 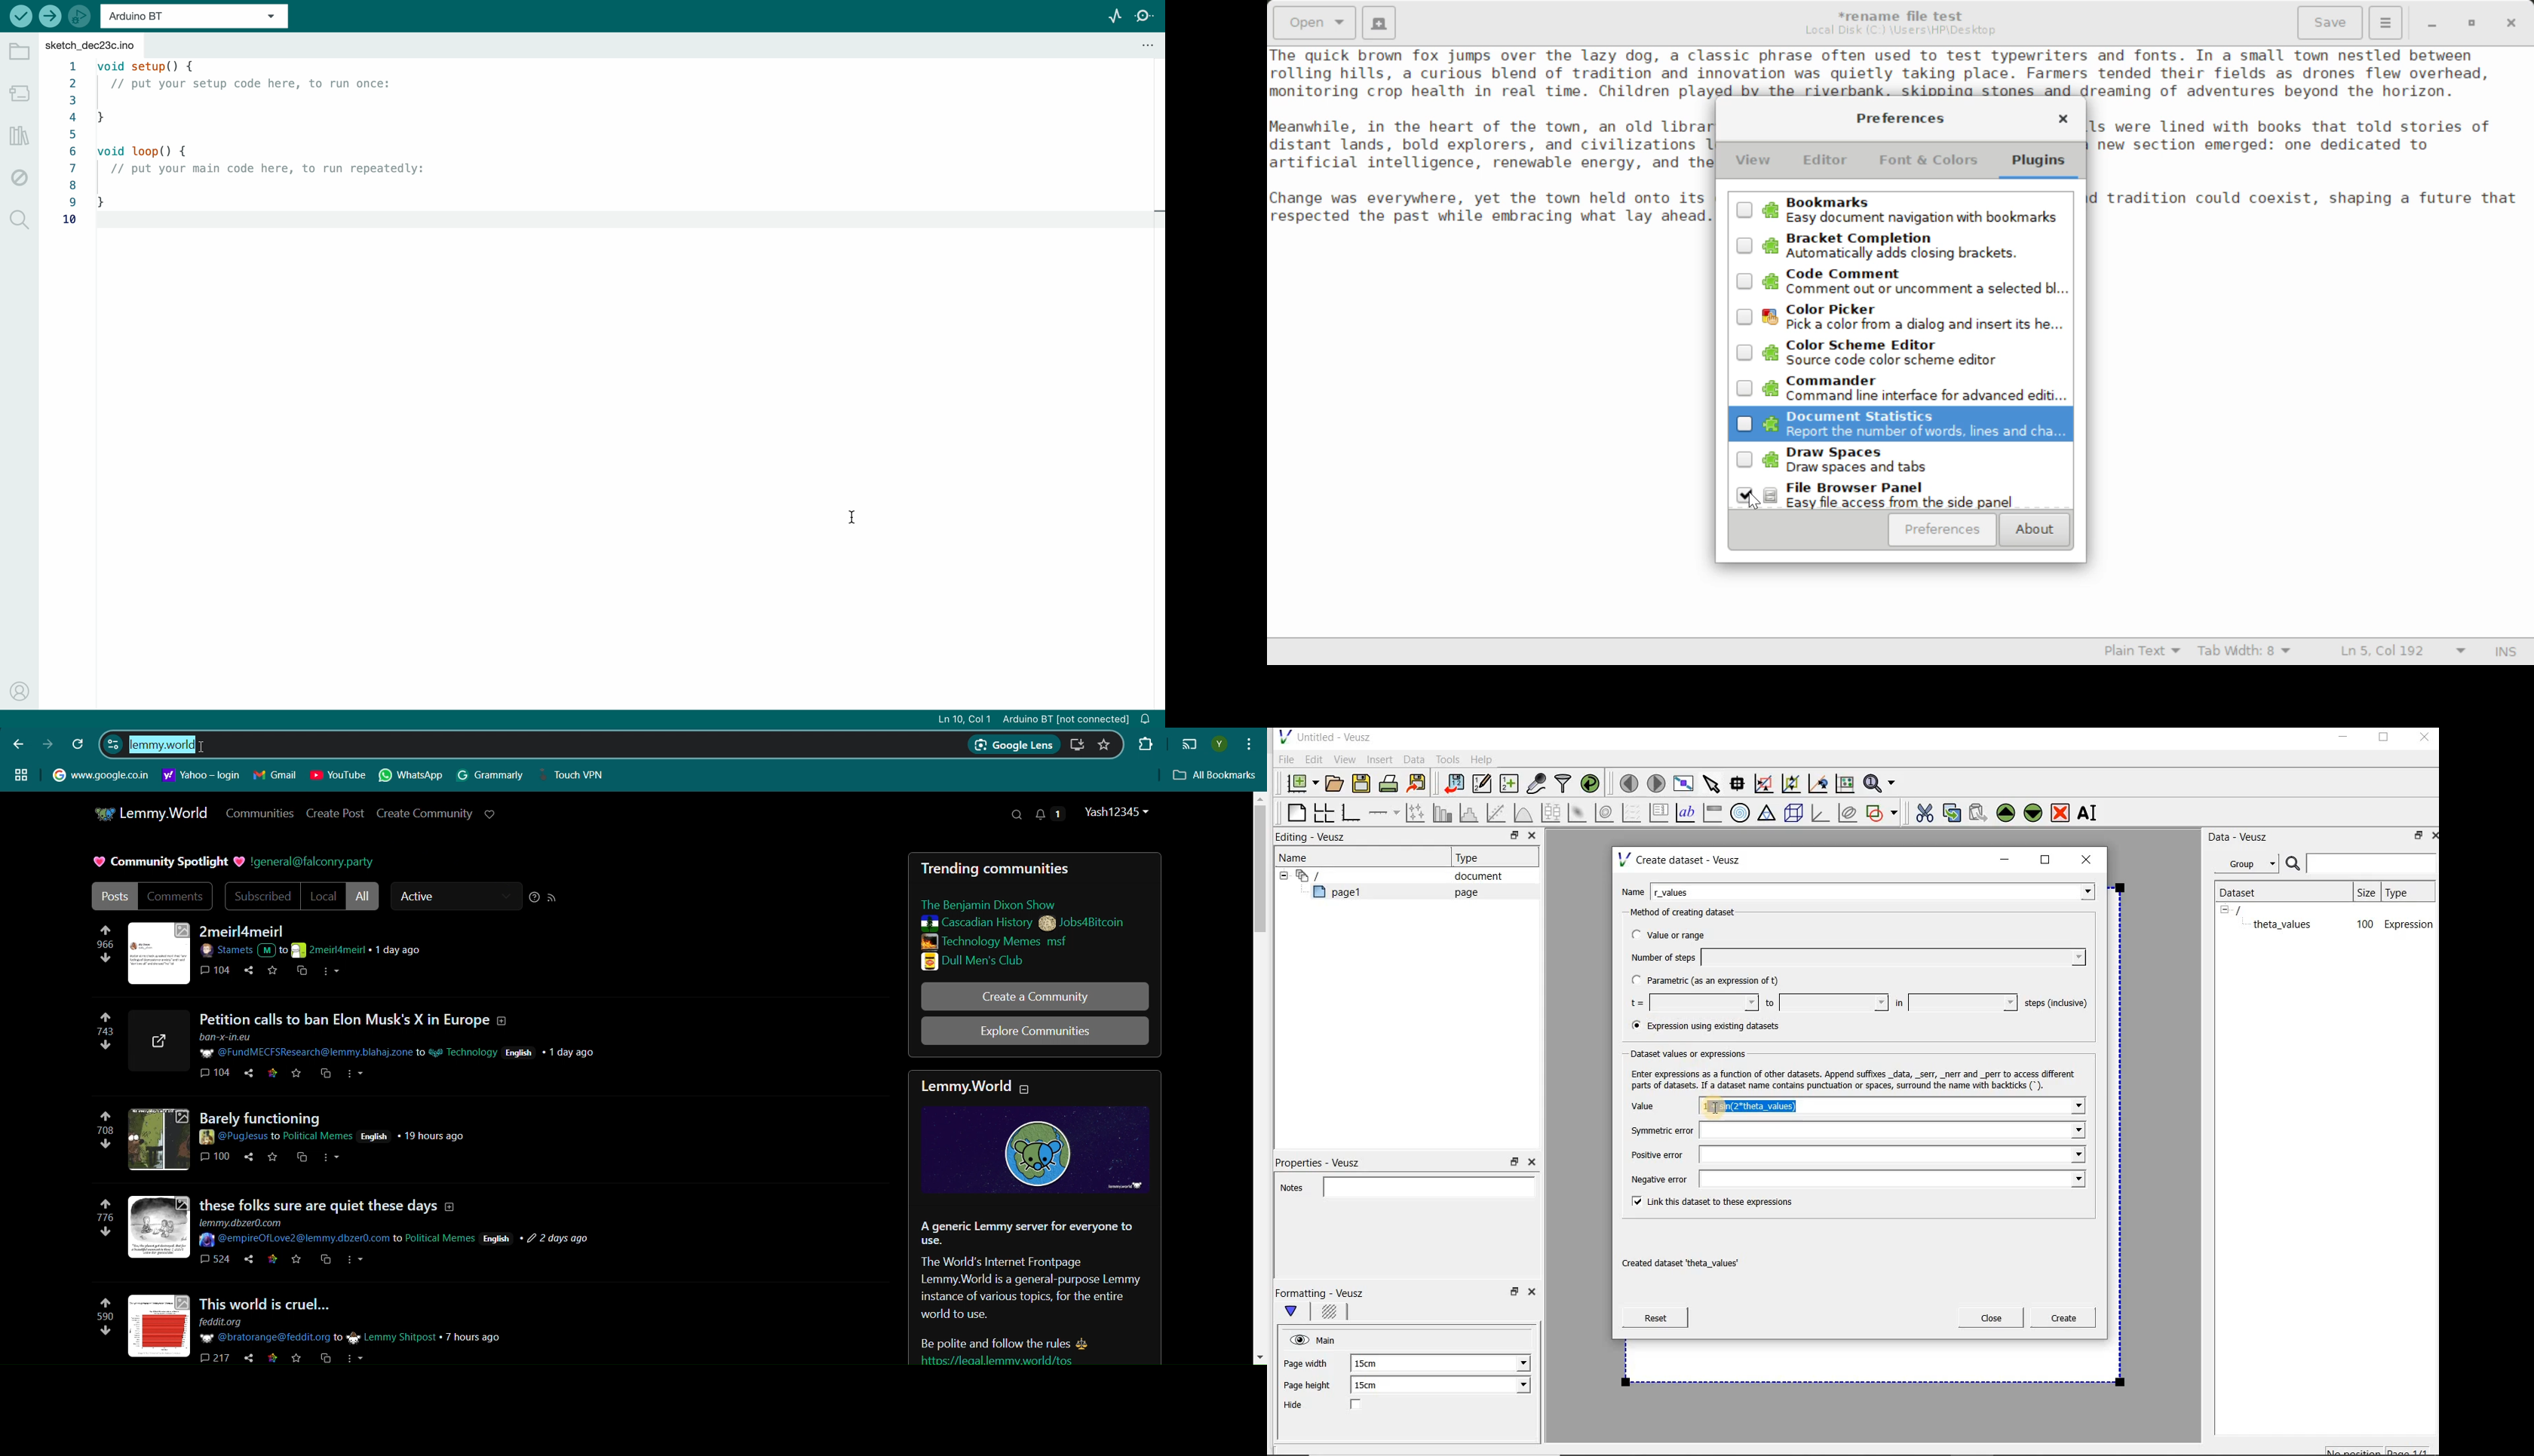 I want to click on Menu, so click(x=2385, y=21).